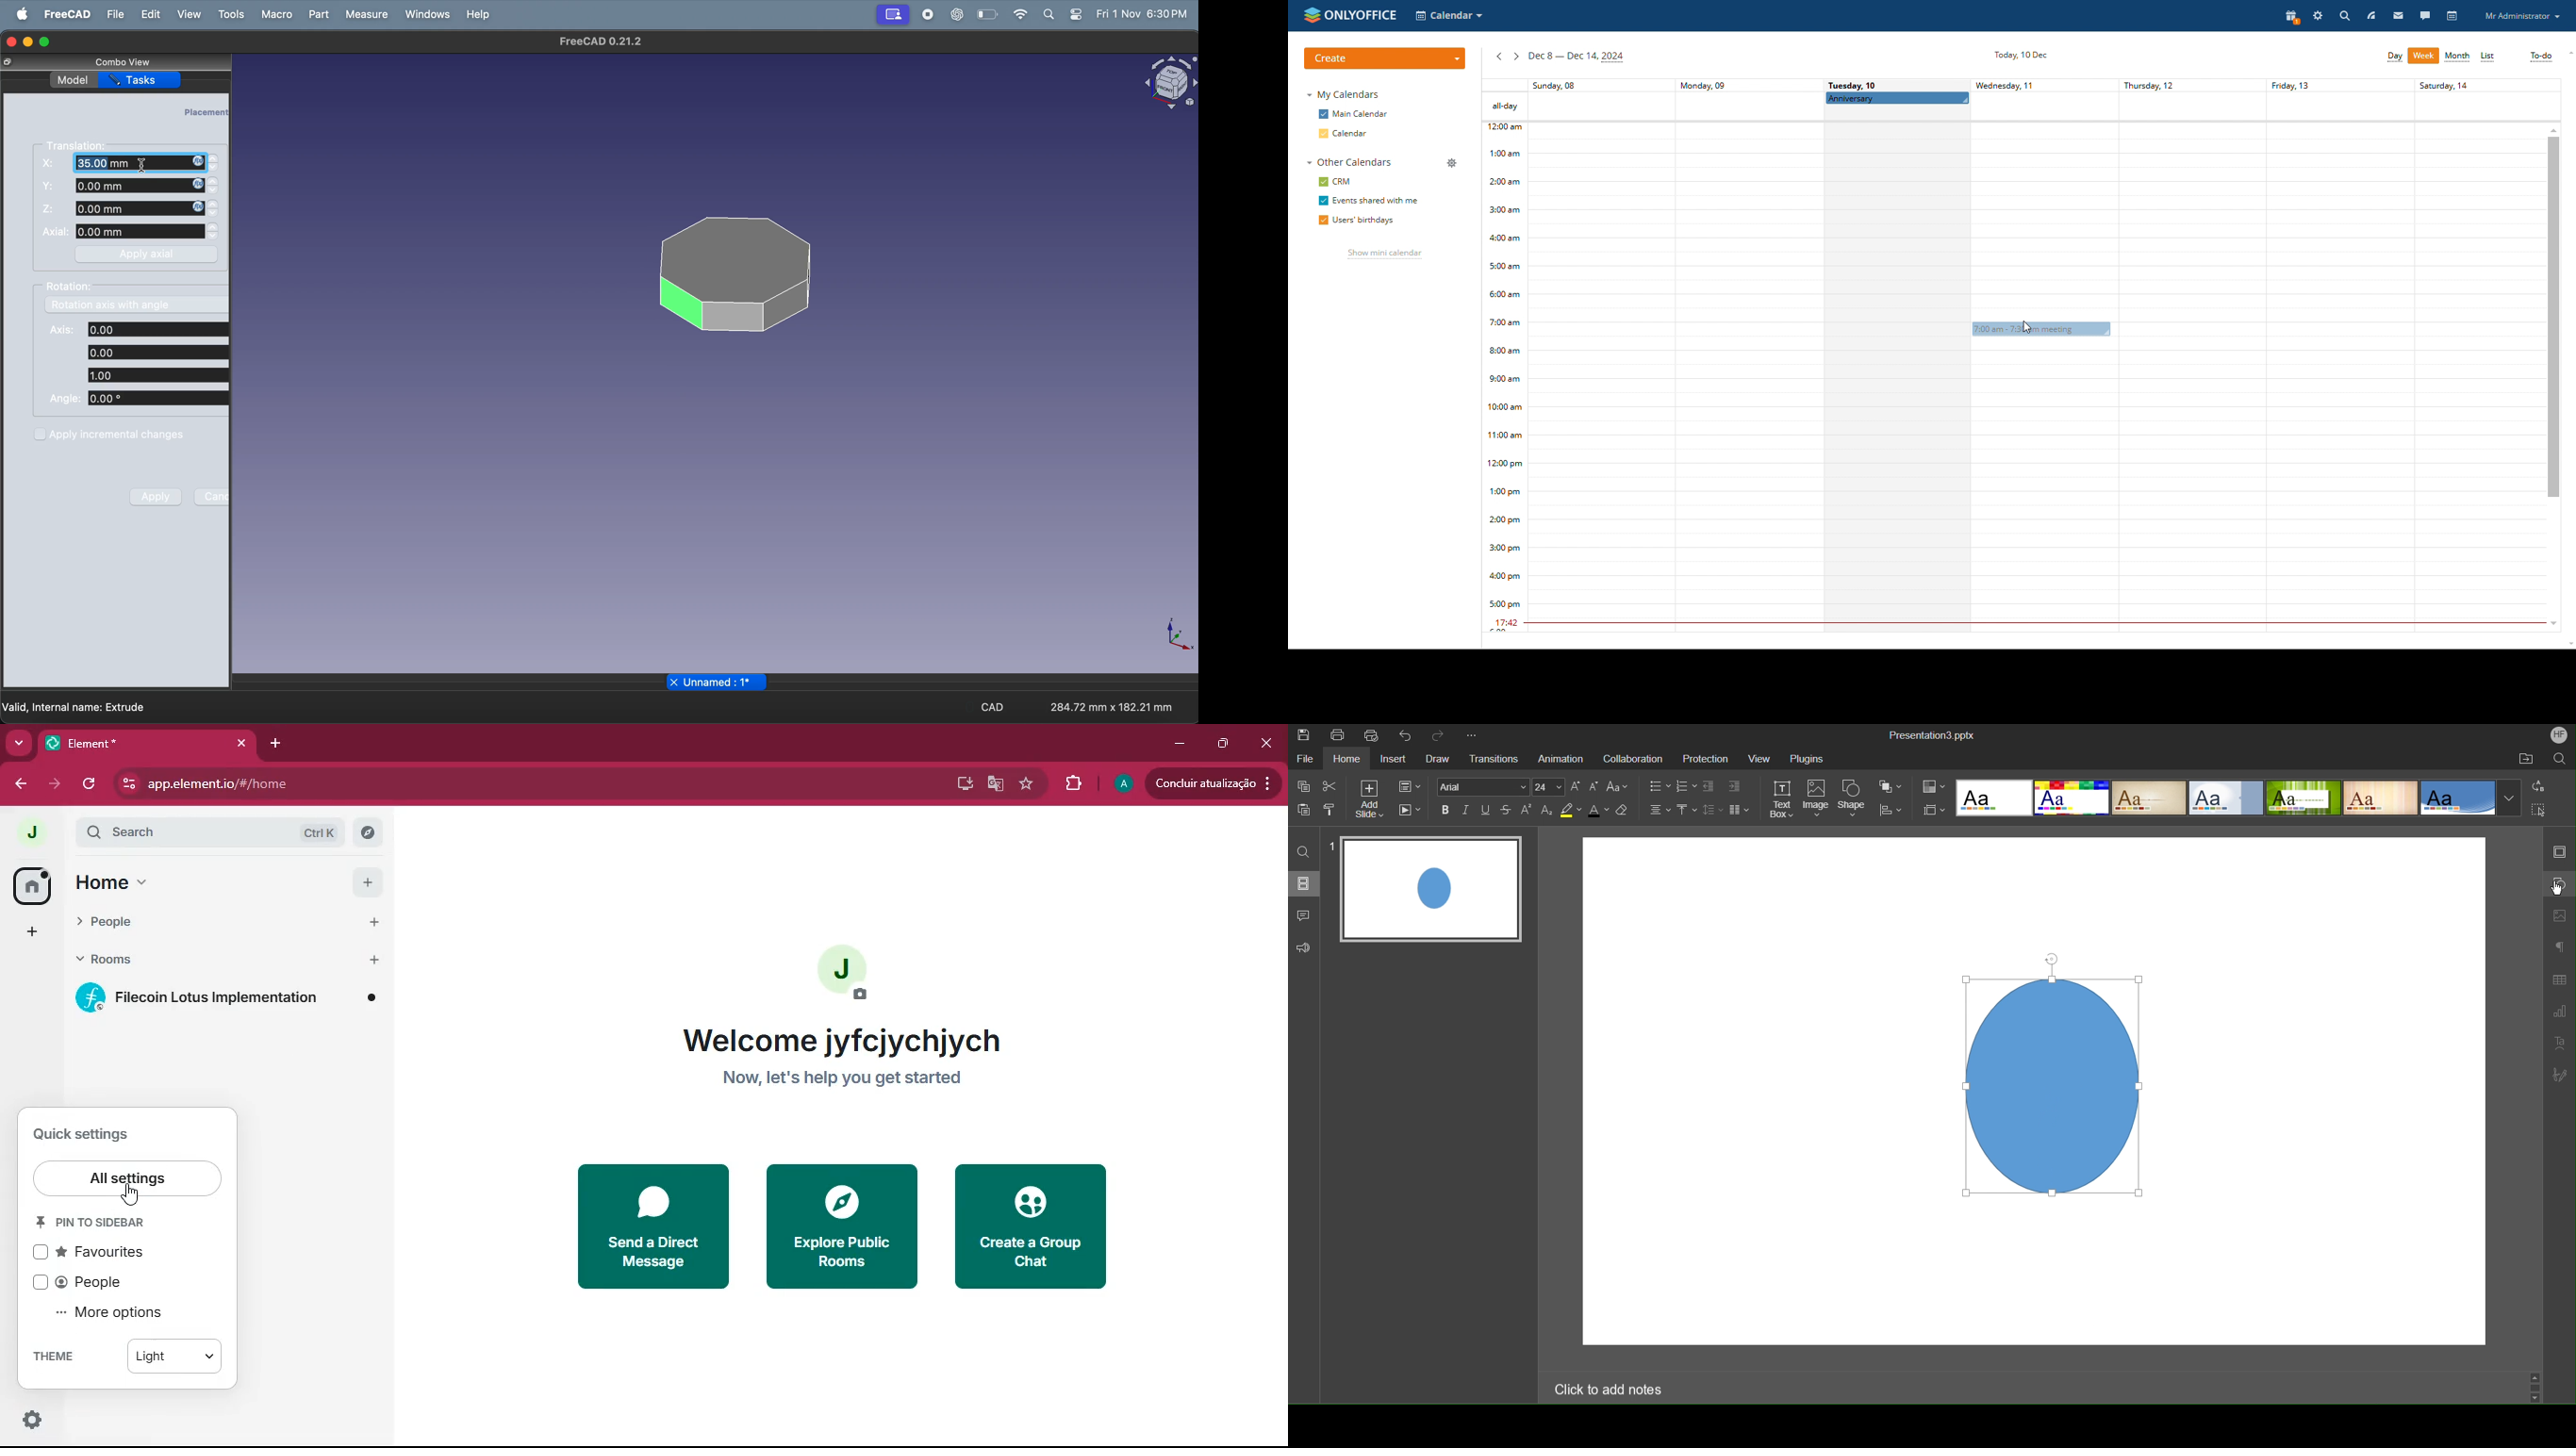 The image size is (2576, 1456). Describe the element at coordinates (139, 329) in the screenshot. I see `Axis: 0.00` at that location.